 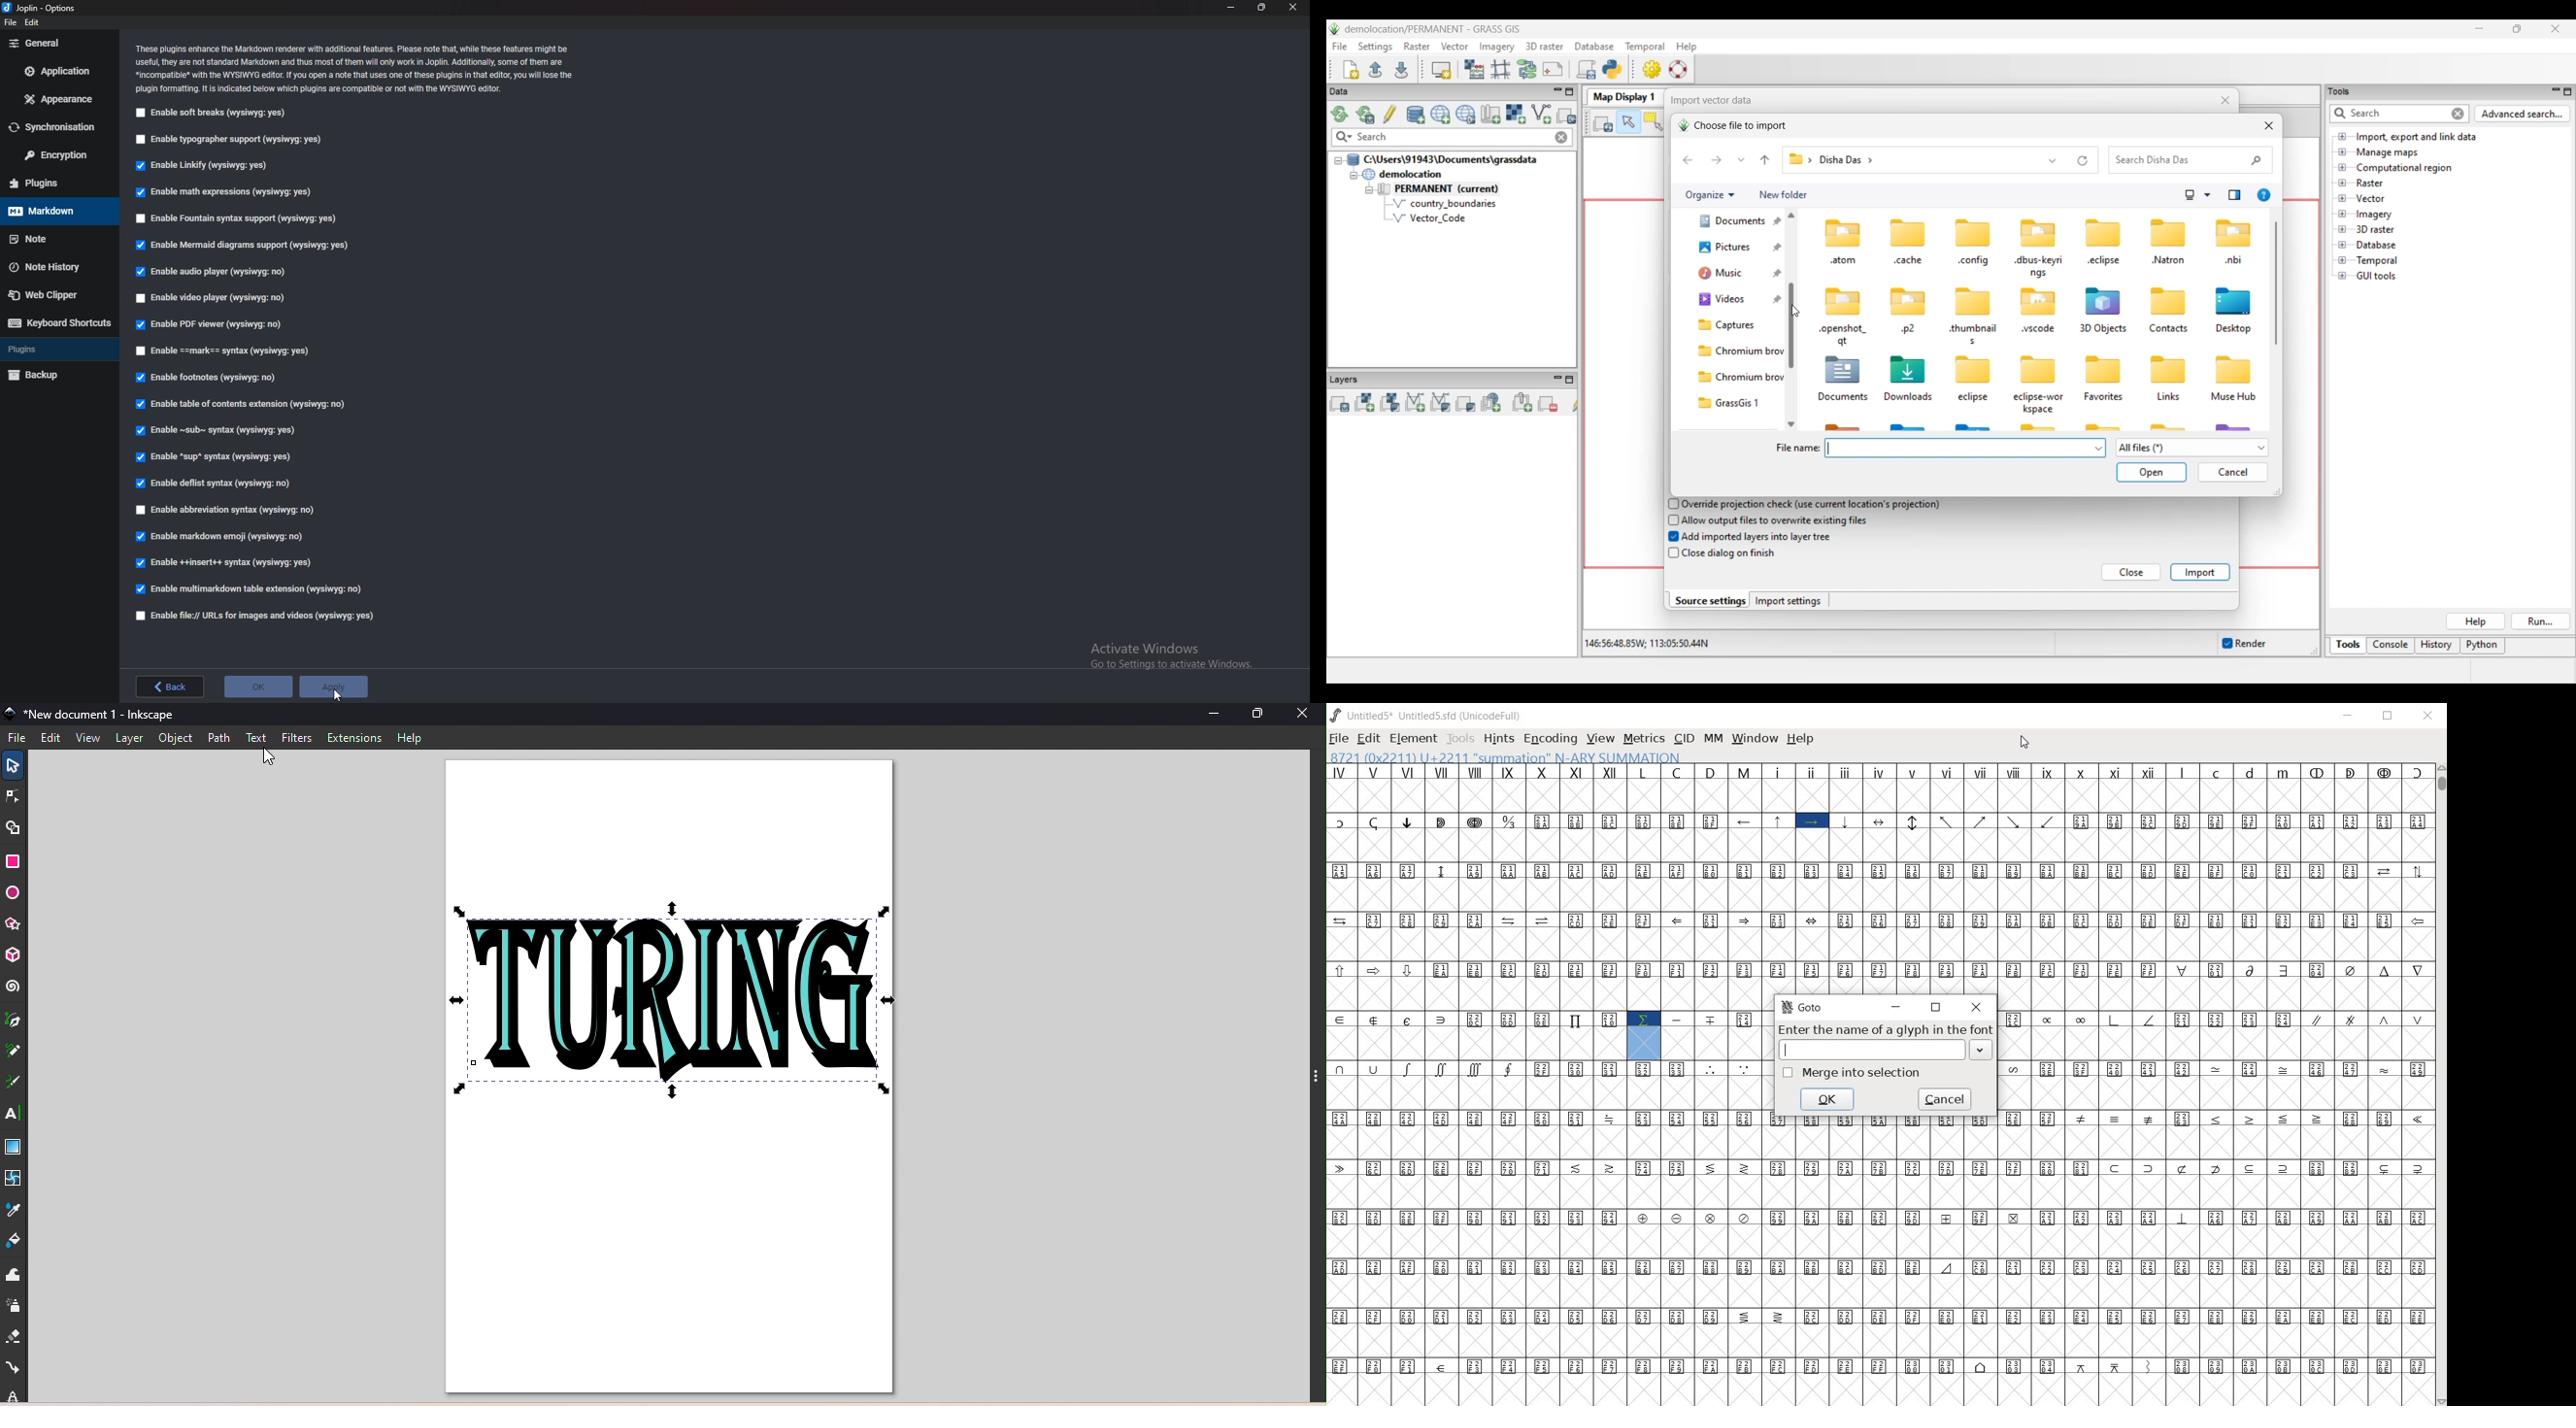 I want to click on enable Mark Syntax (wysiqyg:yes), so click(x=237, y=352).